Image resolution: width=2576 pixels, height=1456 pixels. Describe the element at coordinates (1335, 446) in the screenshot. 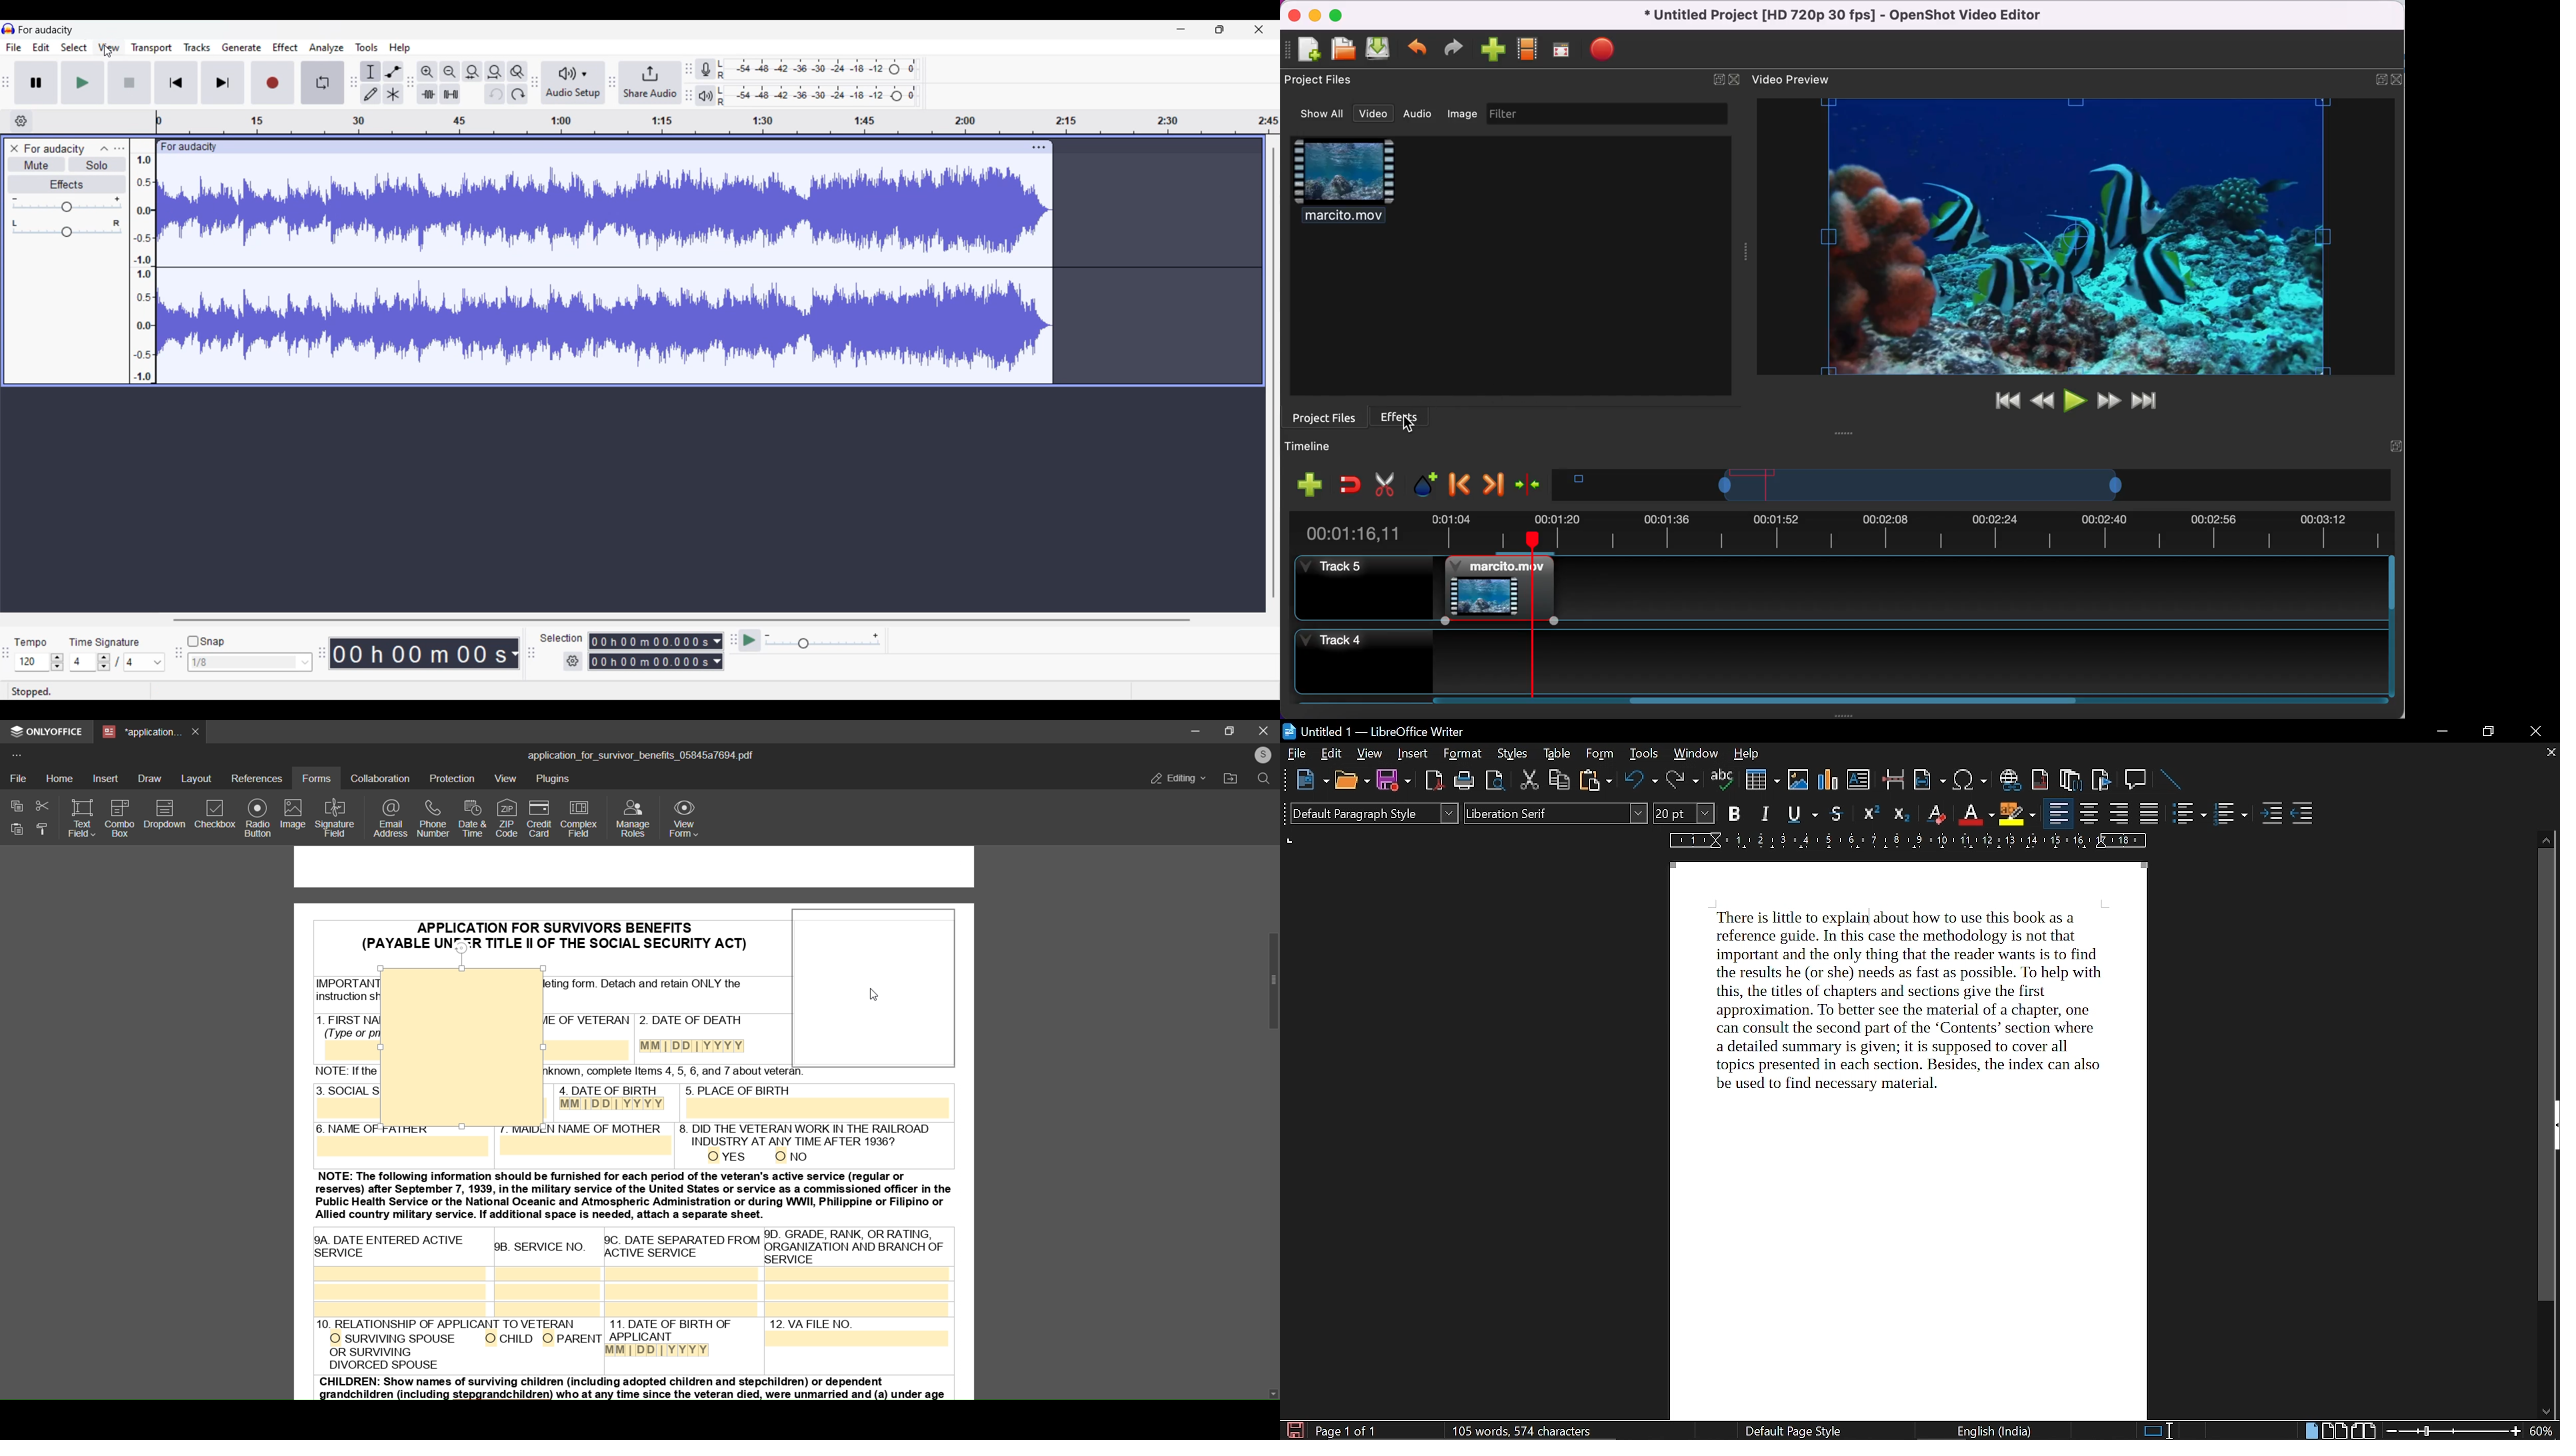

I see `timeline` at that location.